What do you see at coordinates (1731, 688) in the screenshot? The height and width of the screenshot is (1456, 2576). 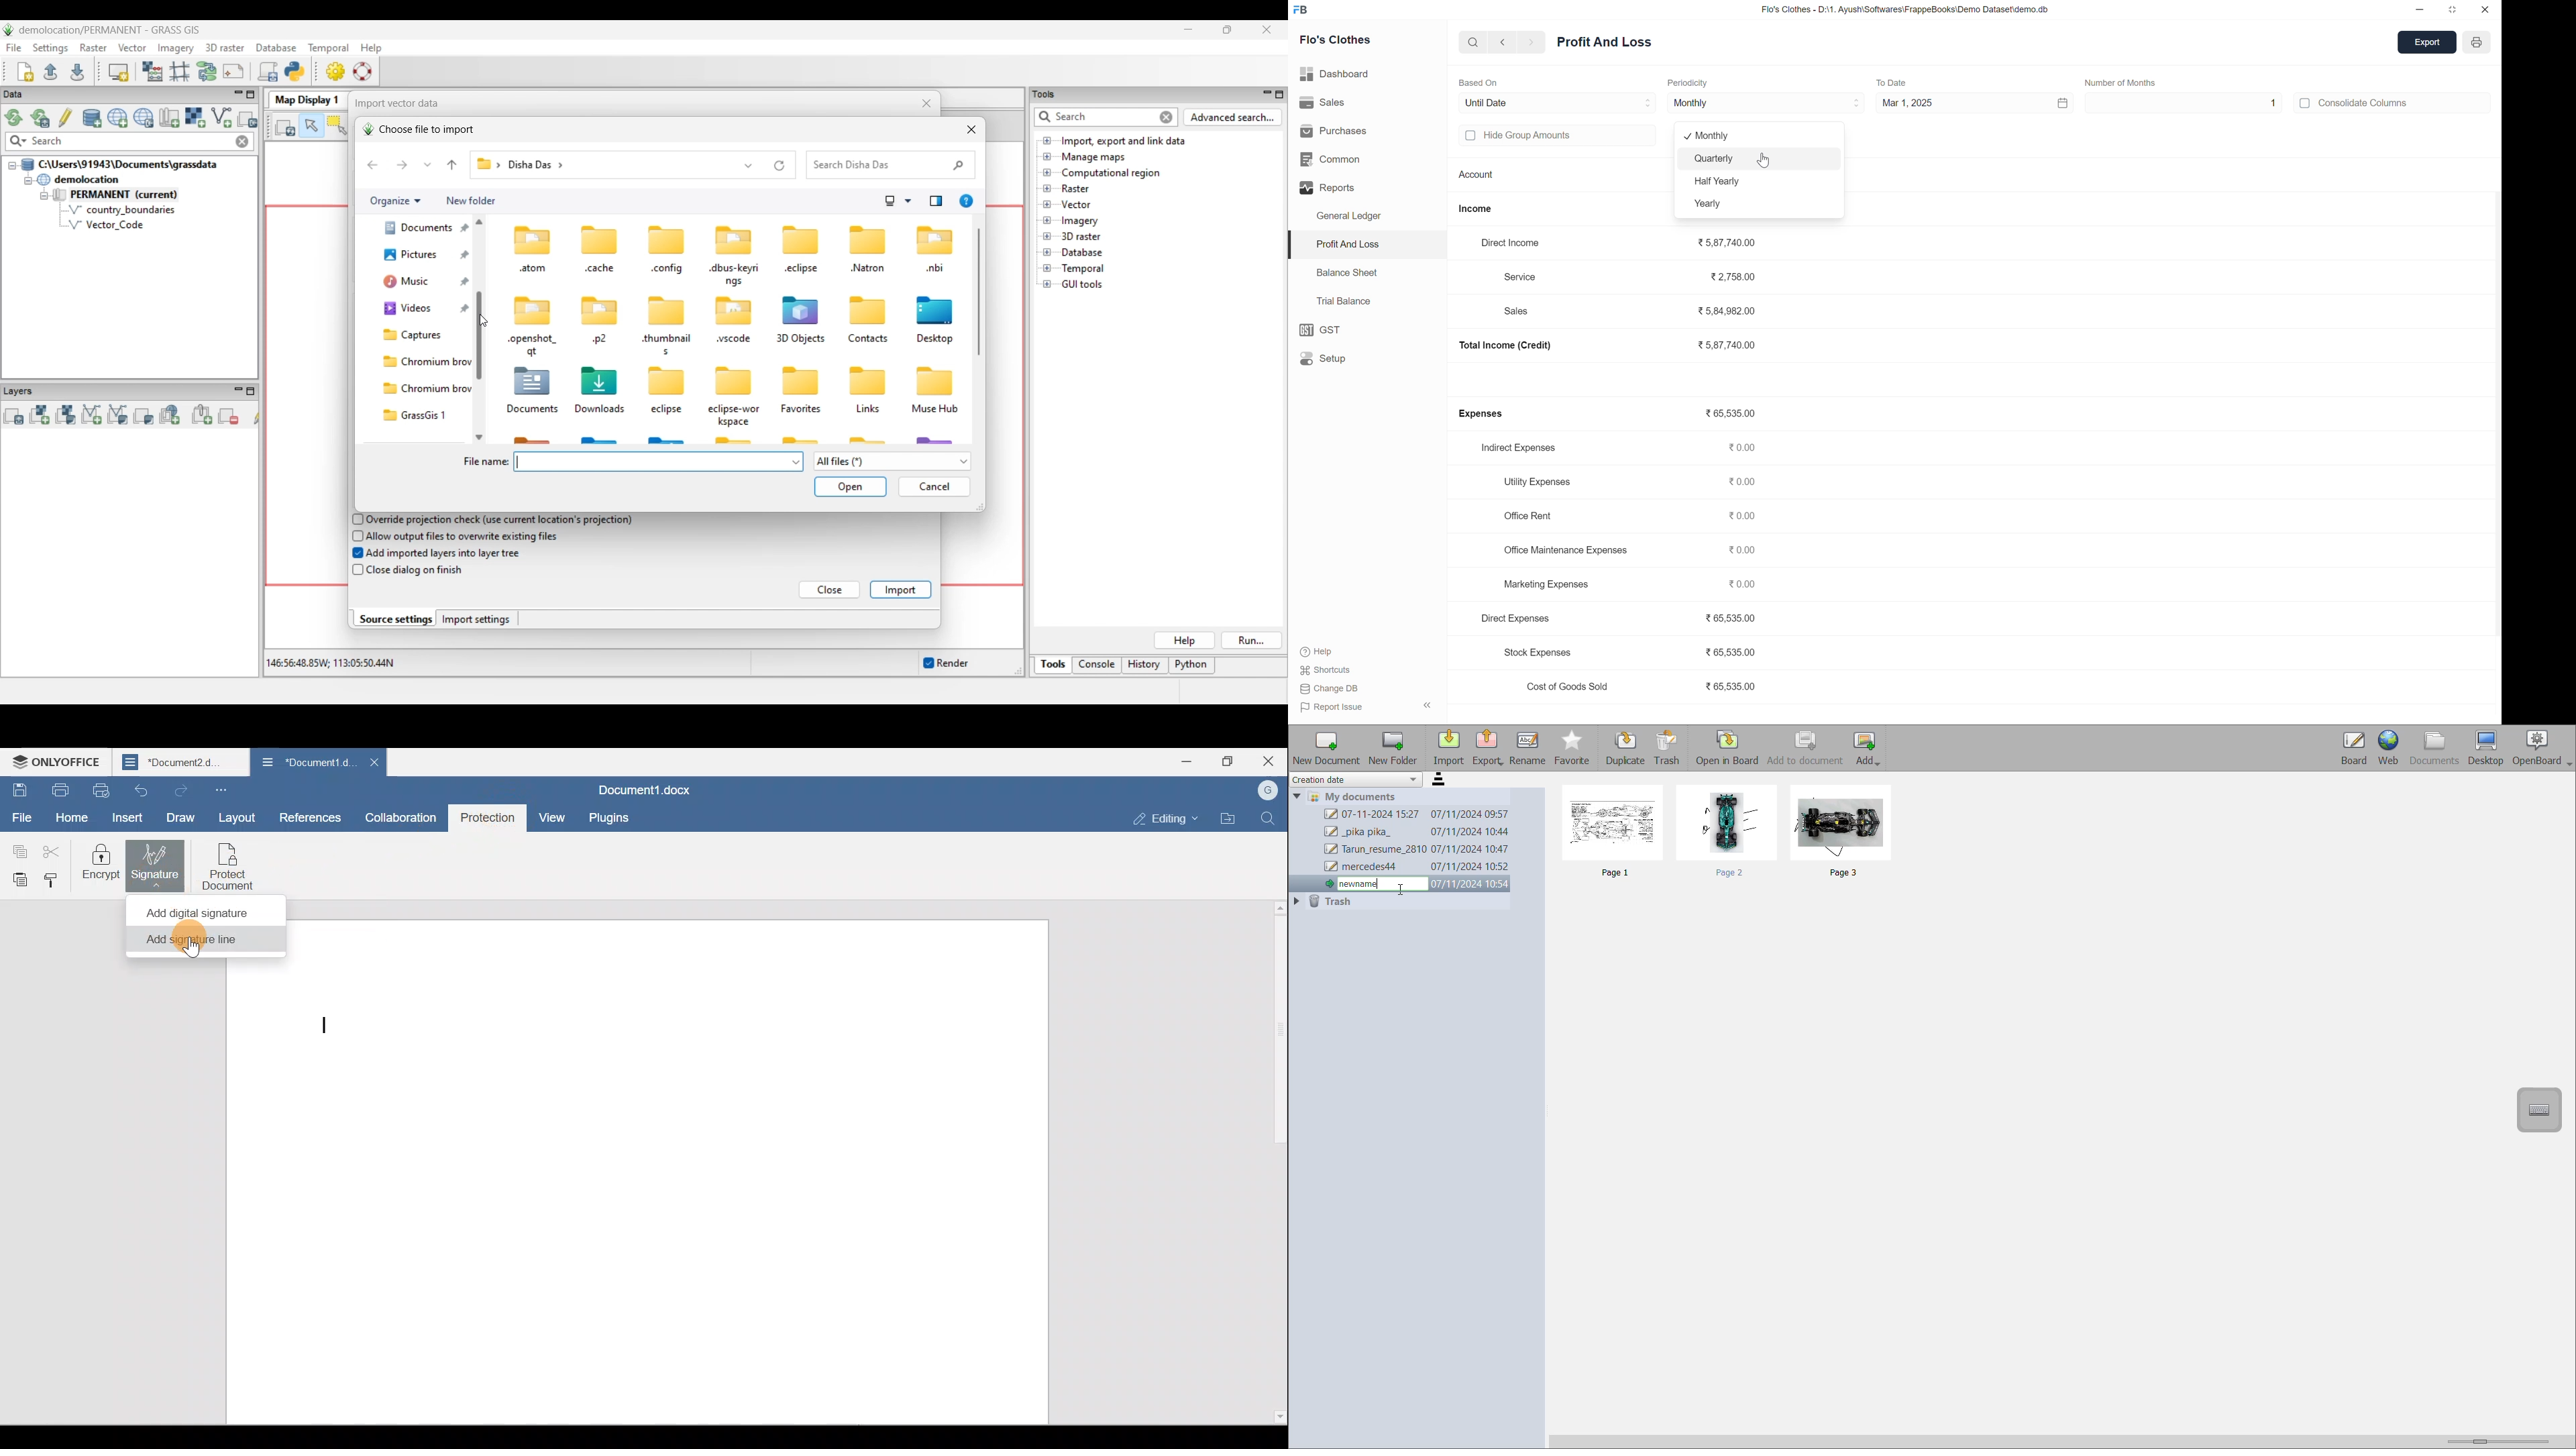 I see `₹65,535.00` at bounding box center [1731, 688].